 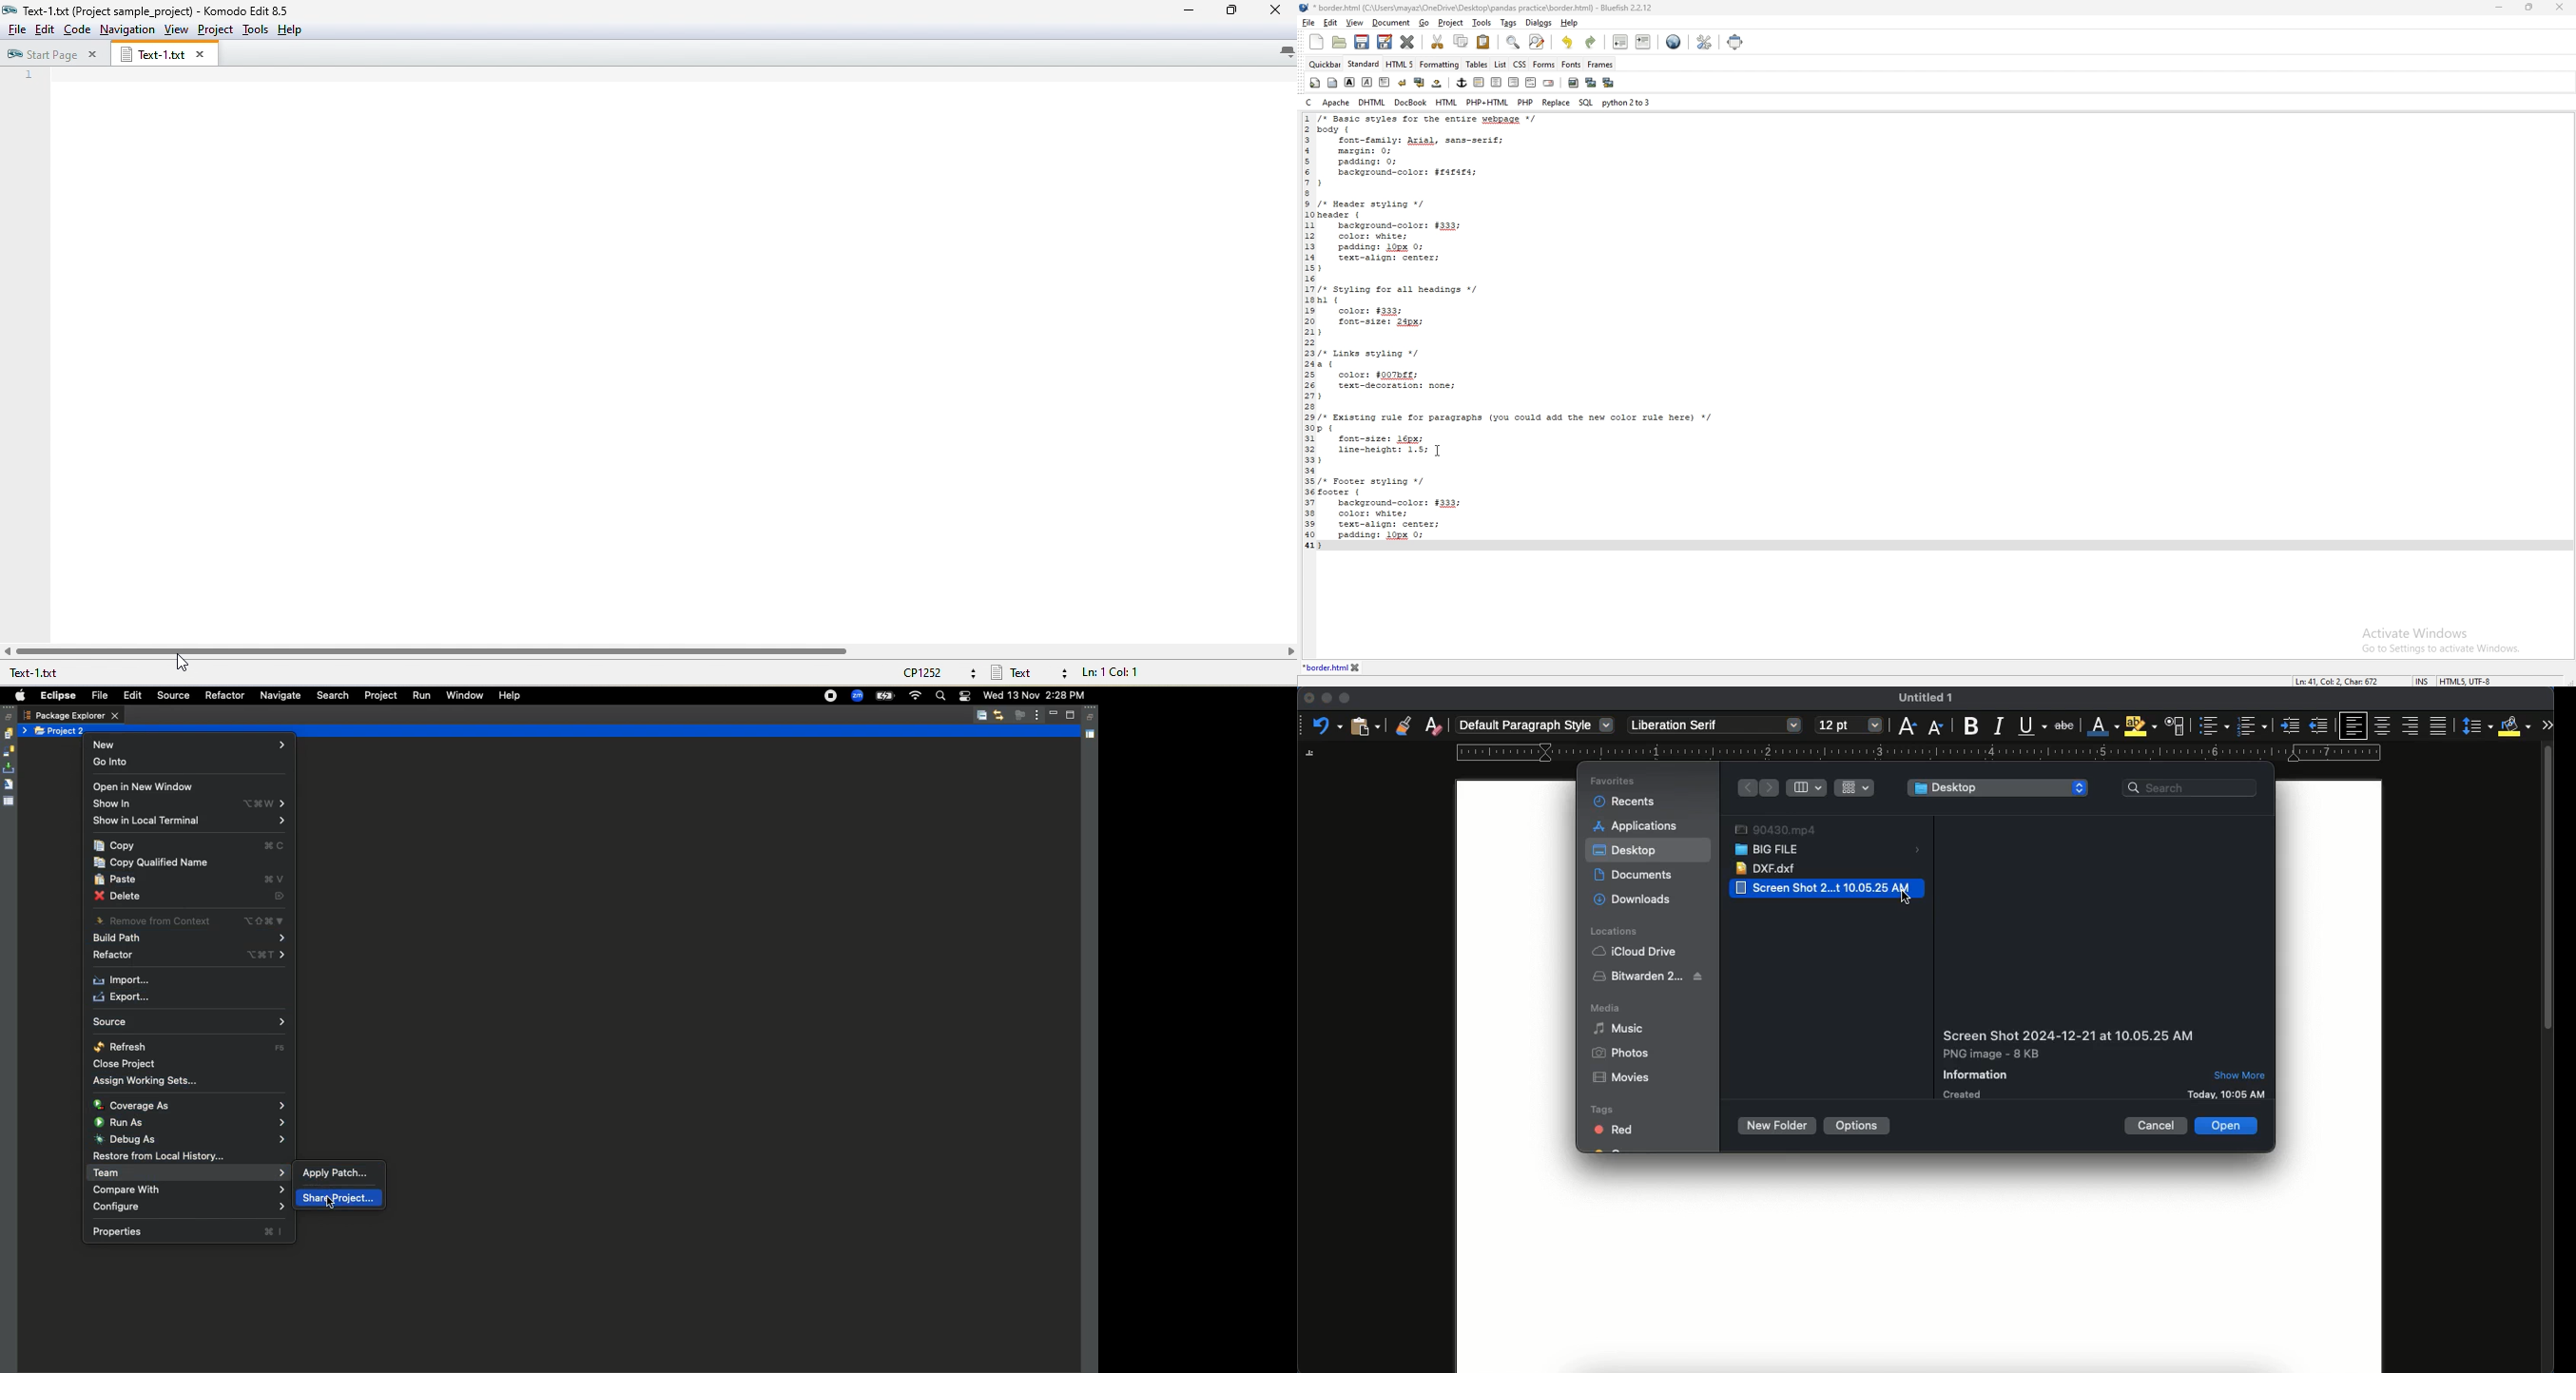 I want to click on options, so click(x=1860, y=1124).